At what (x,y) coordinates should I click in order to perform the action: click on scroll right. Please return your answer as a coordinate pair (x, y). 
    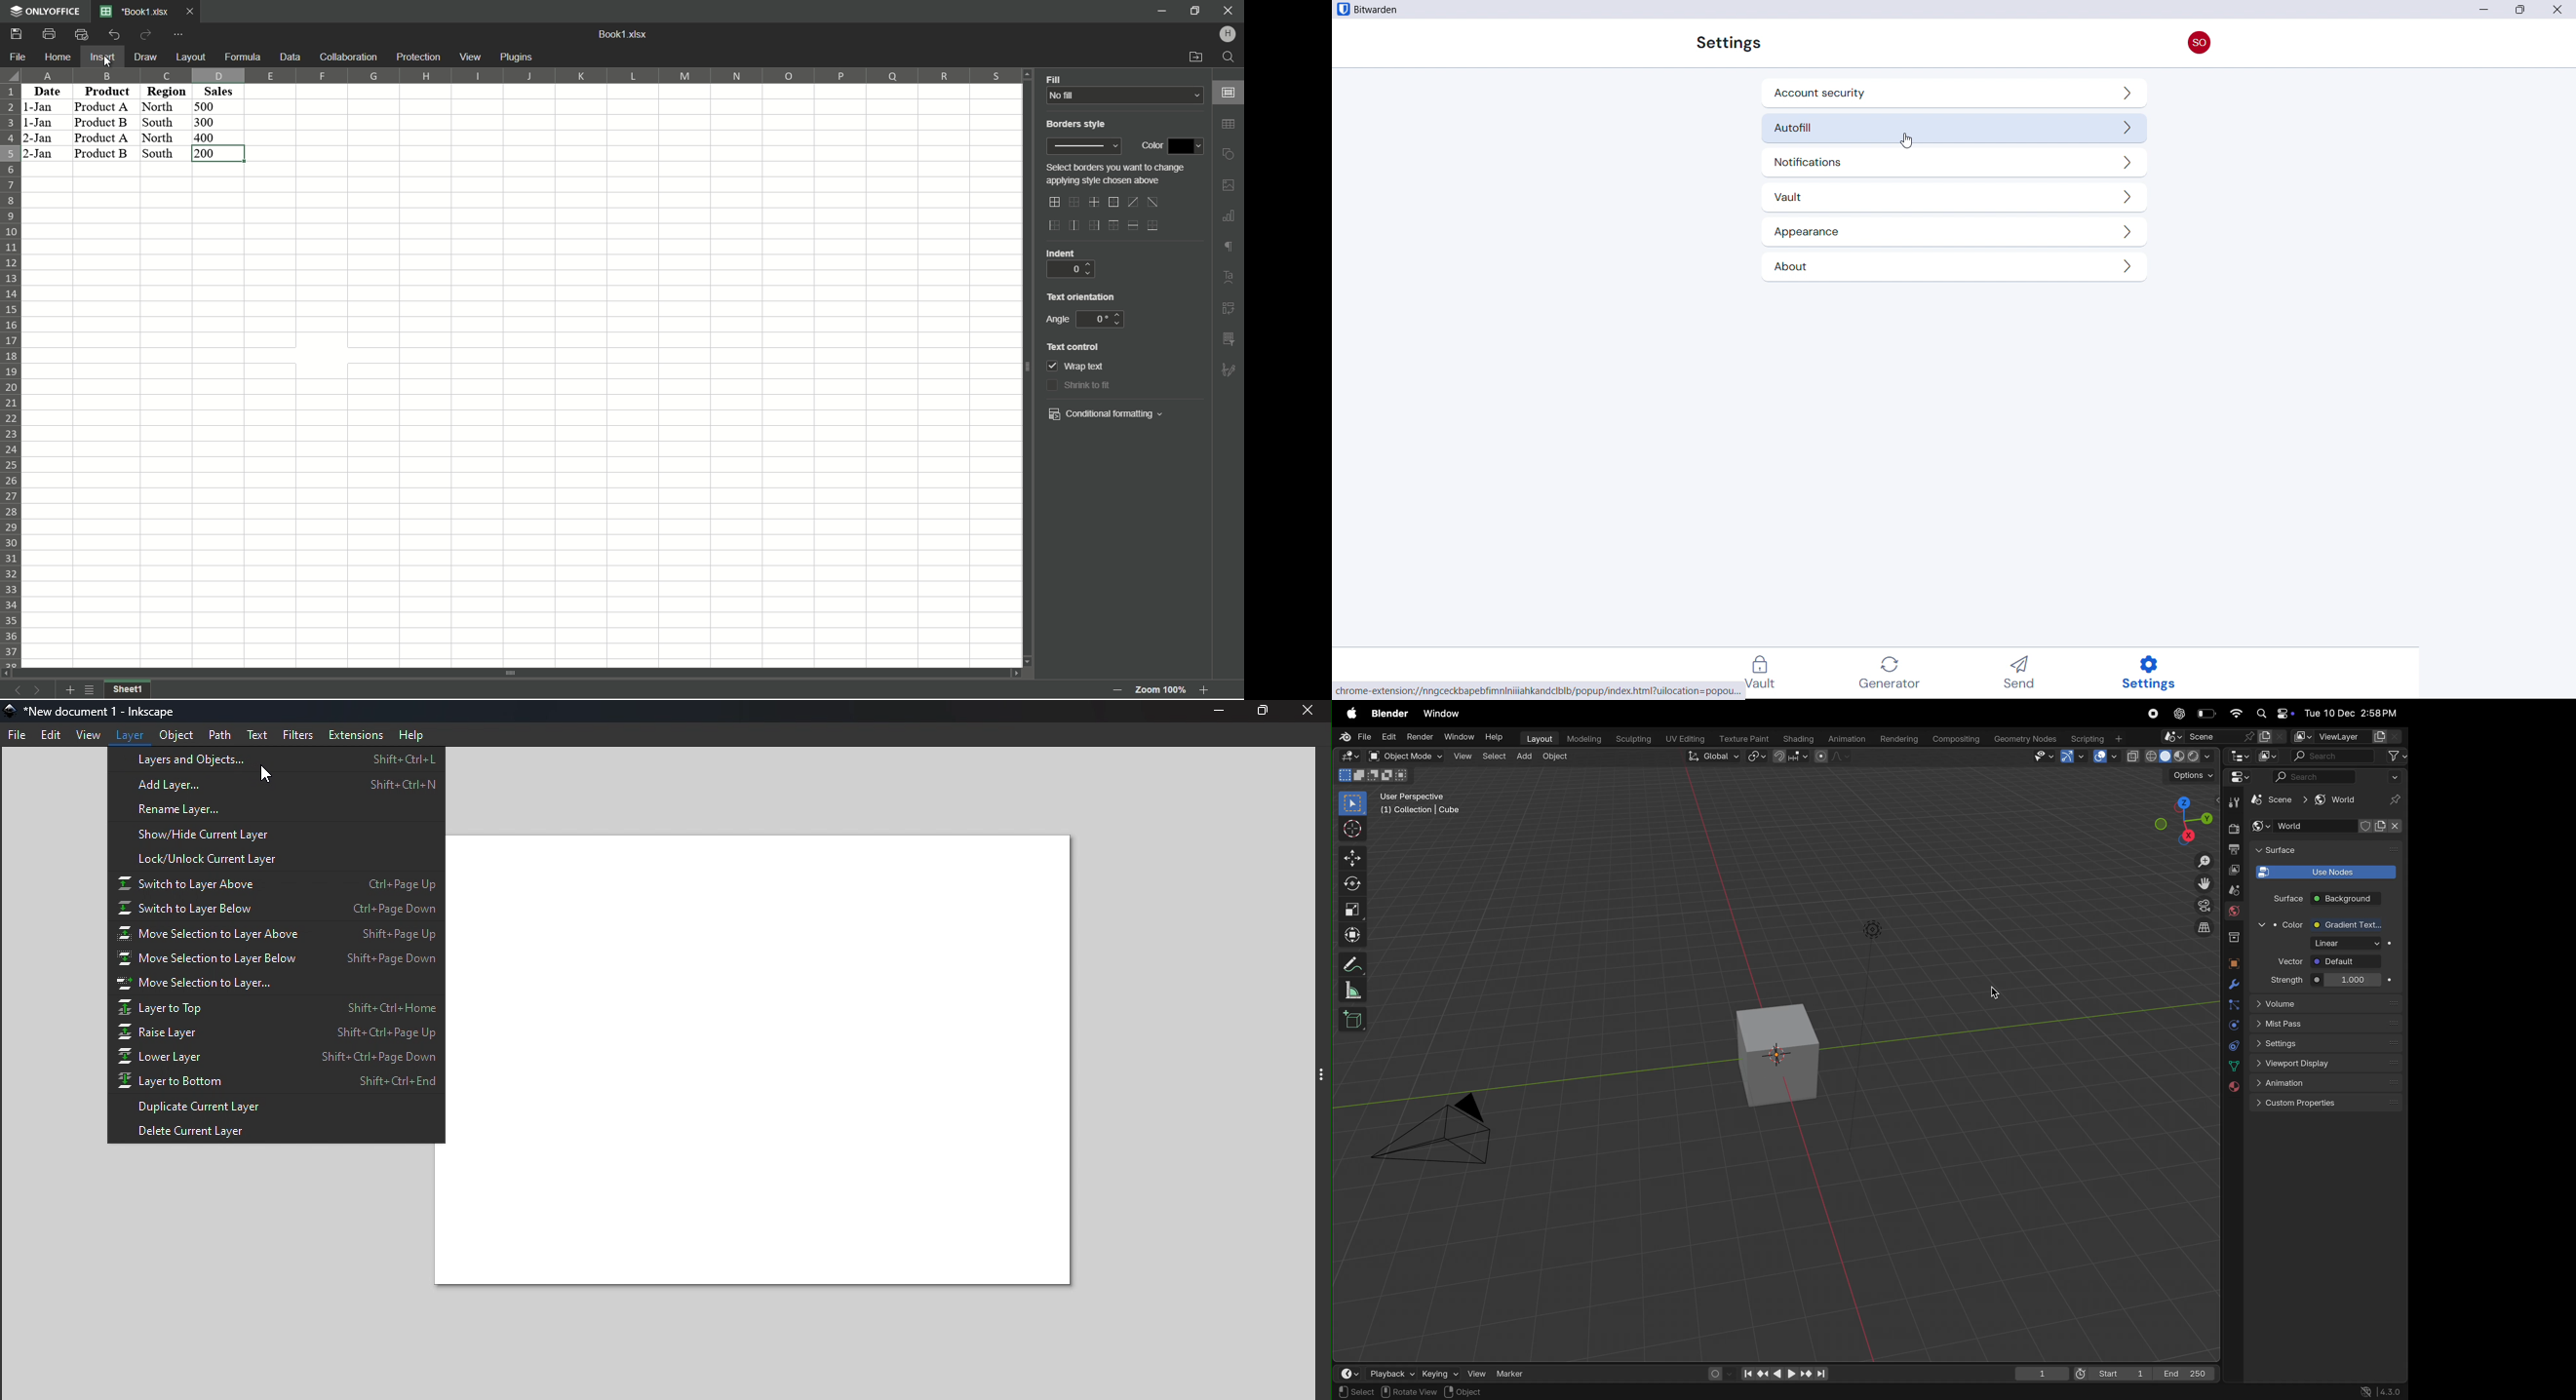
    Looking at the image, I should click on (1011, 673).